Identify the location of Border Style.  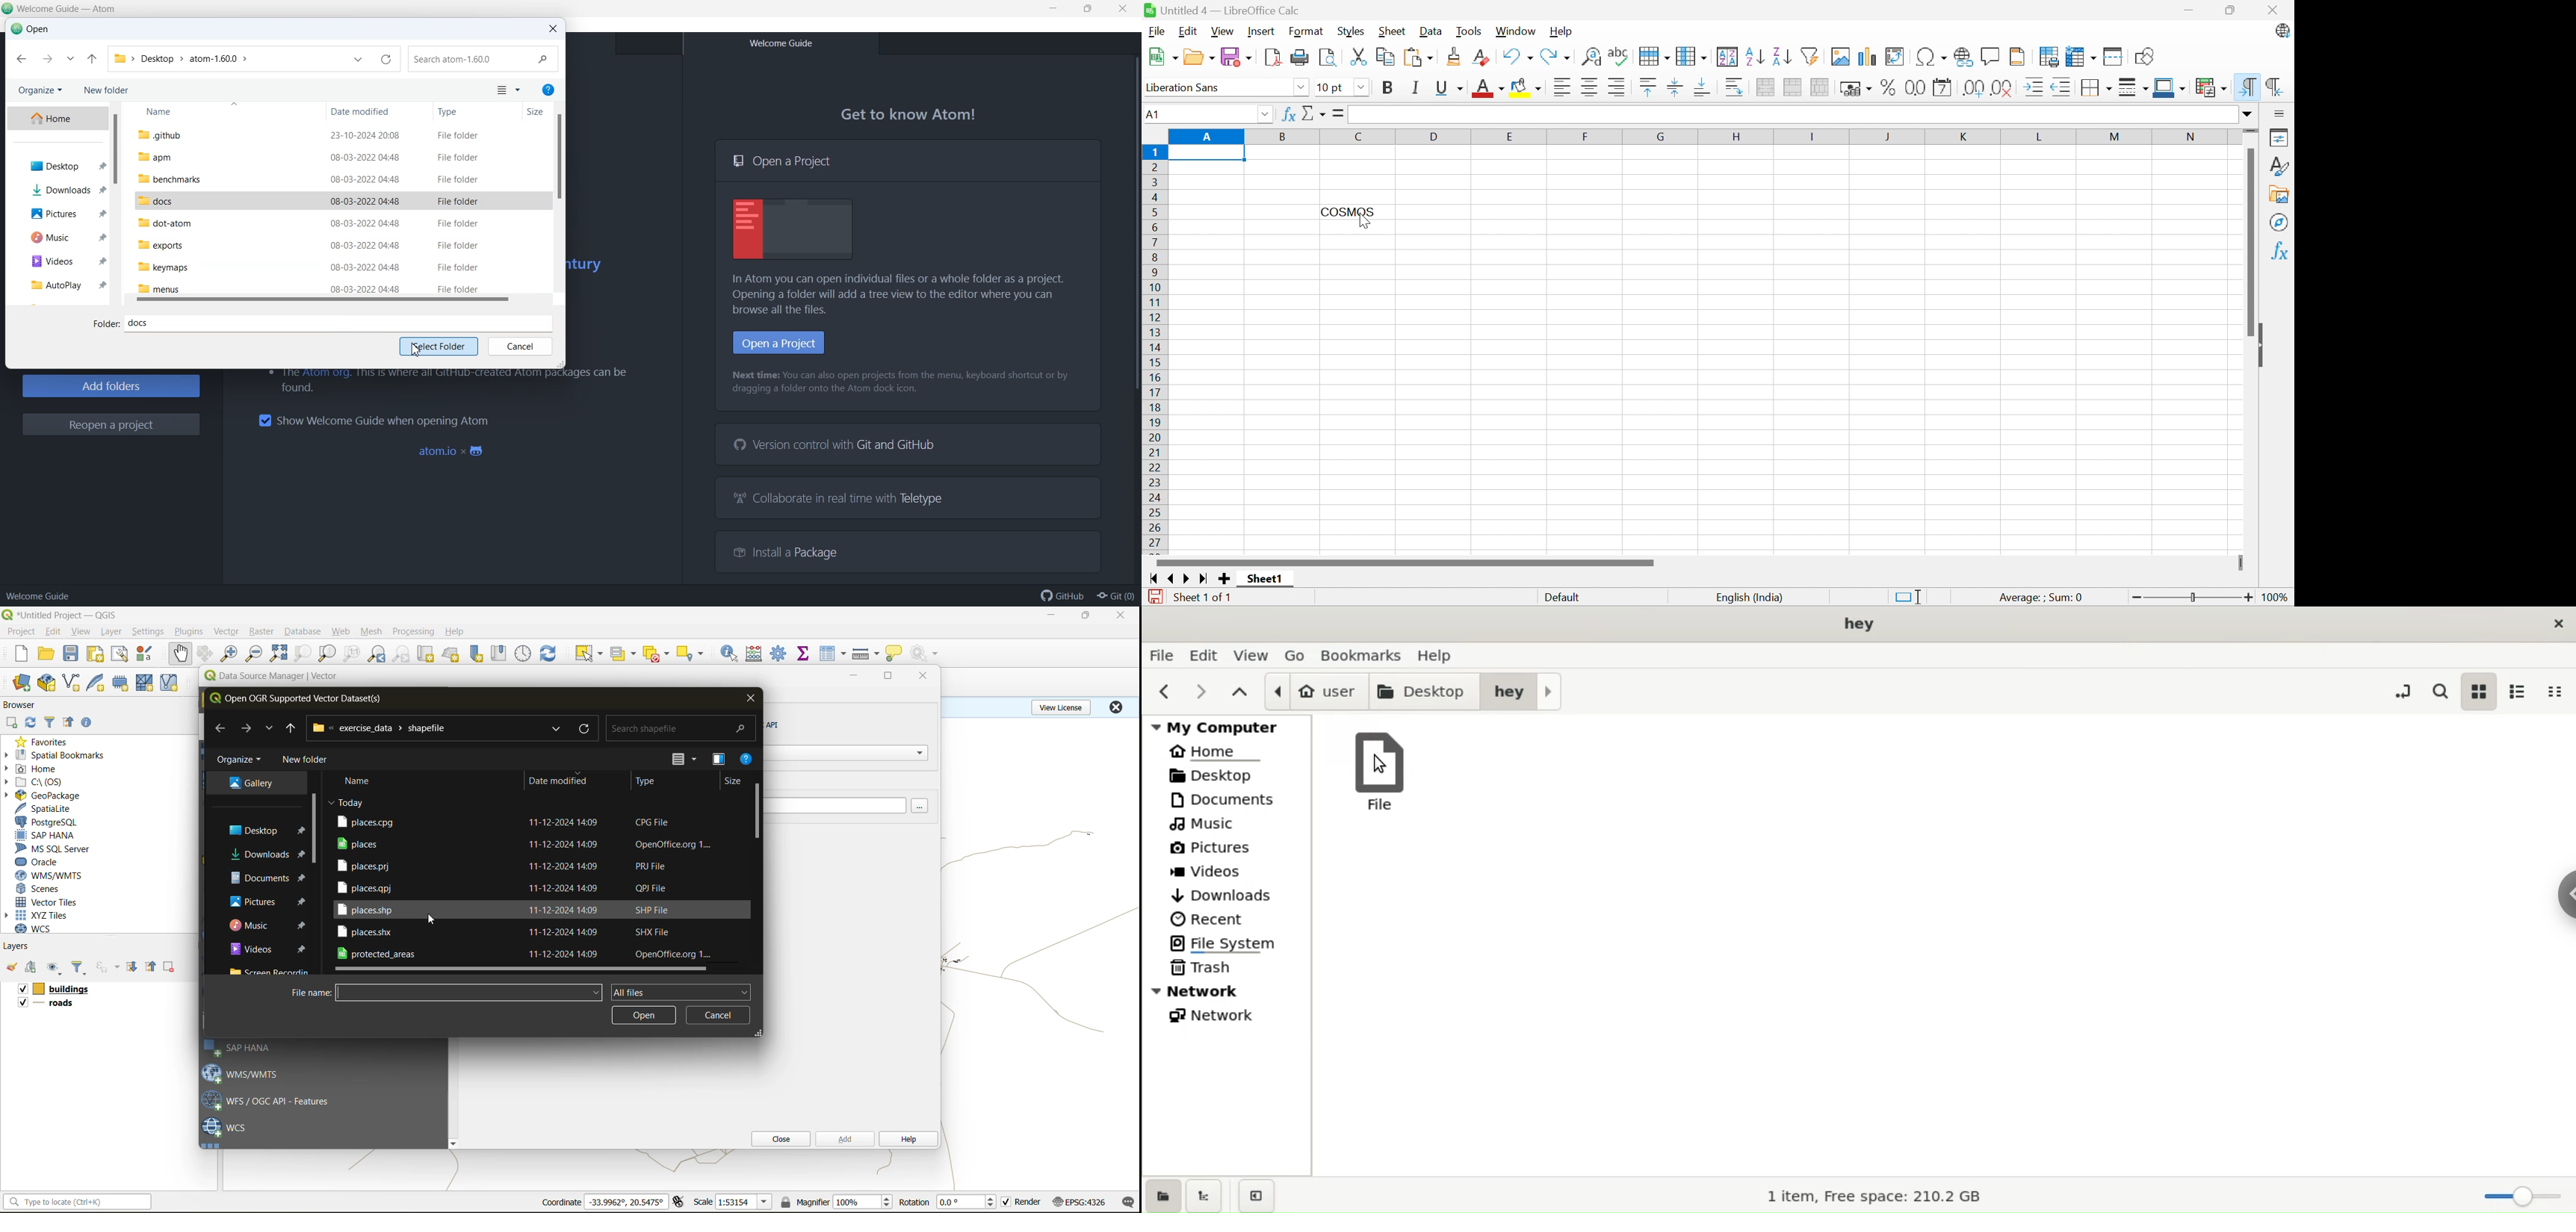
(2134, 88).